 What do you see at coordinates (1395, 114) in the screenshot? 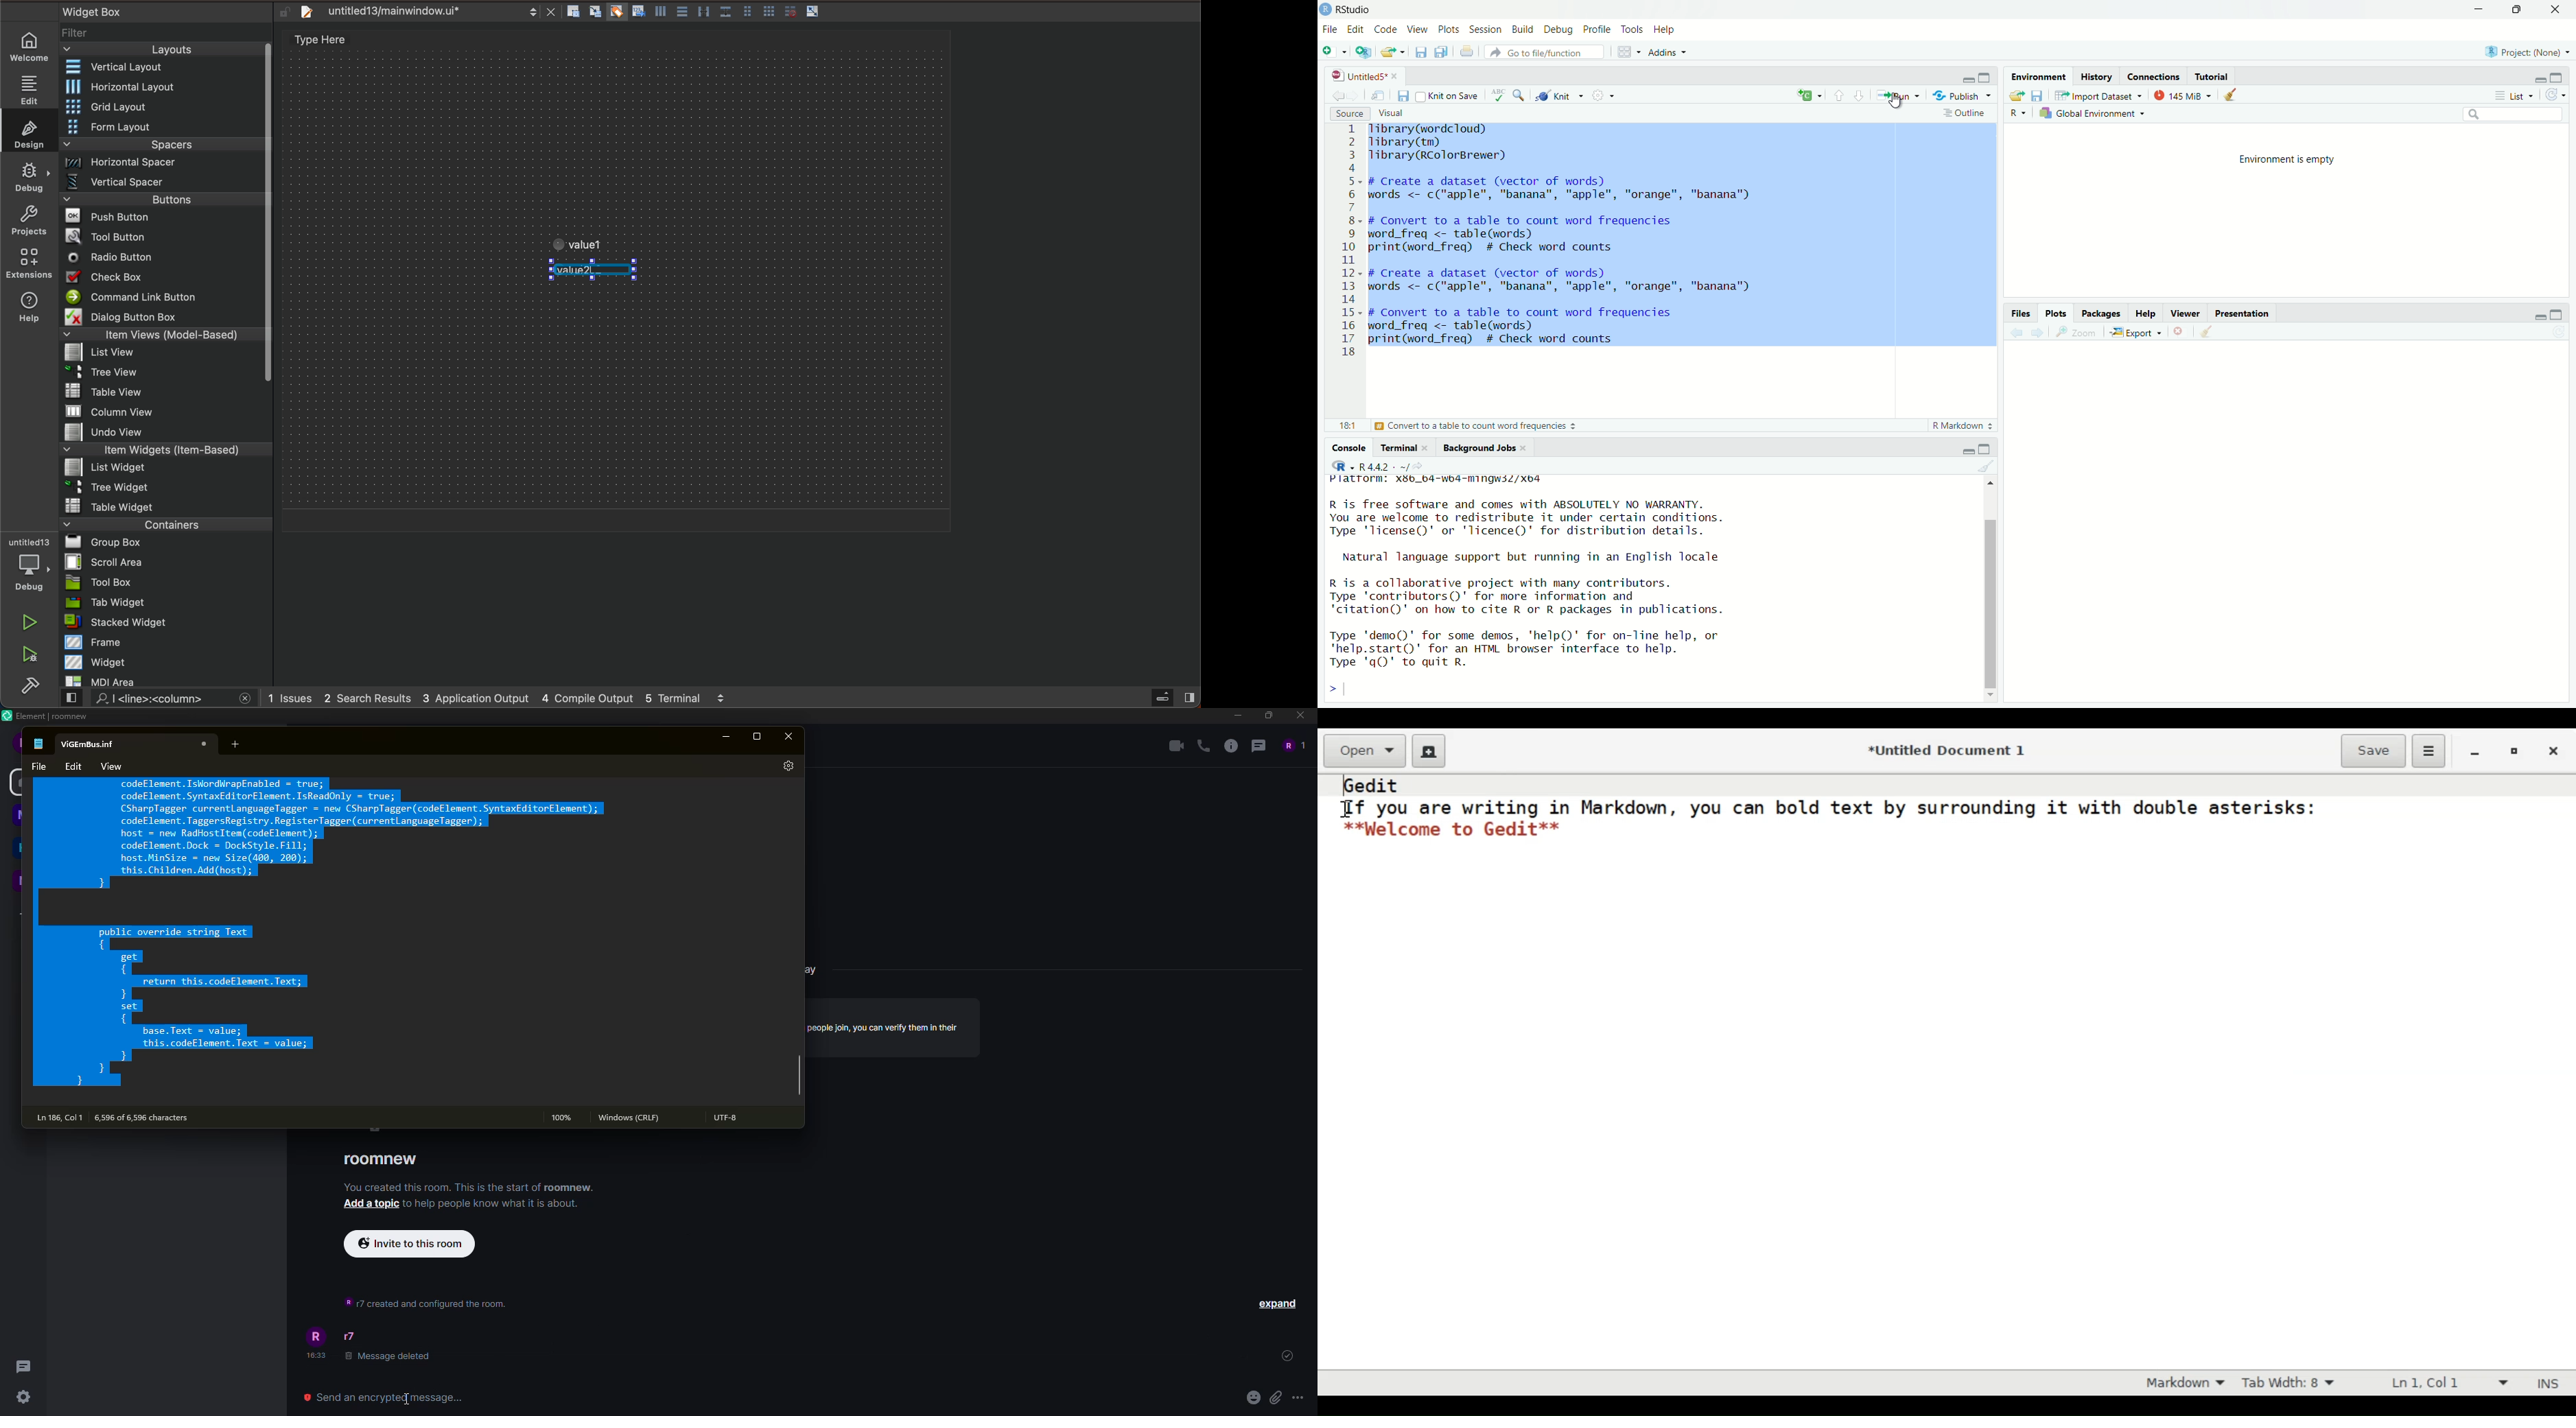
I see `Visual` at bounding box center [1395, 114].